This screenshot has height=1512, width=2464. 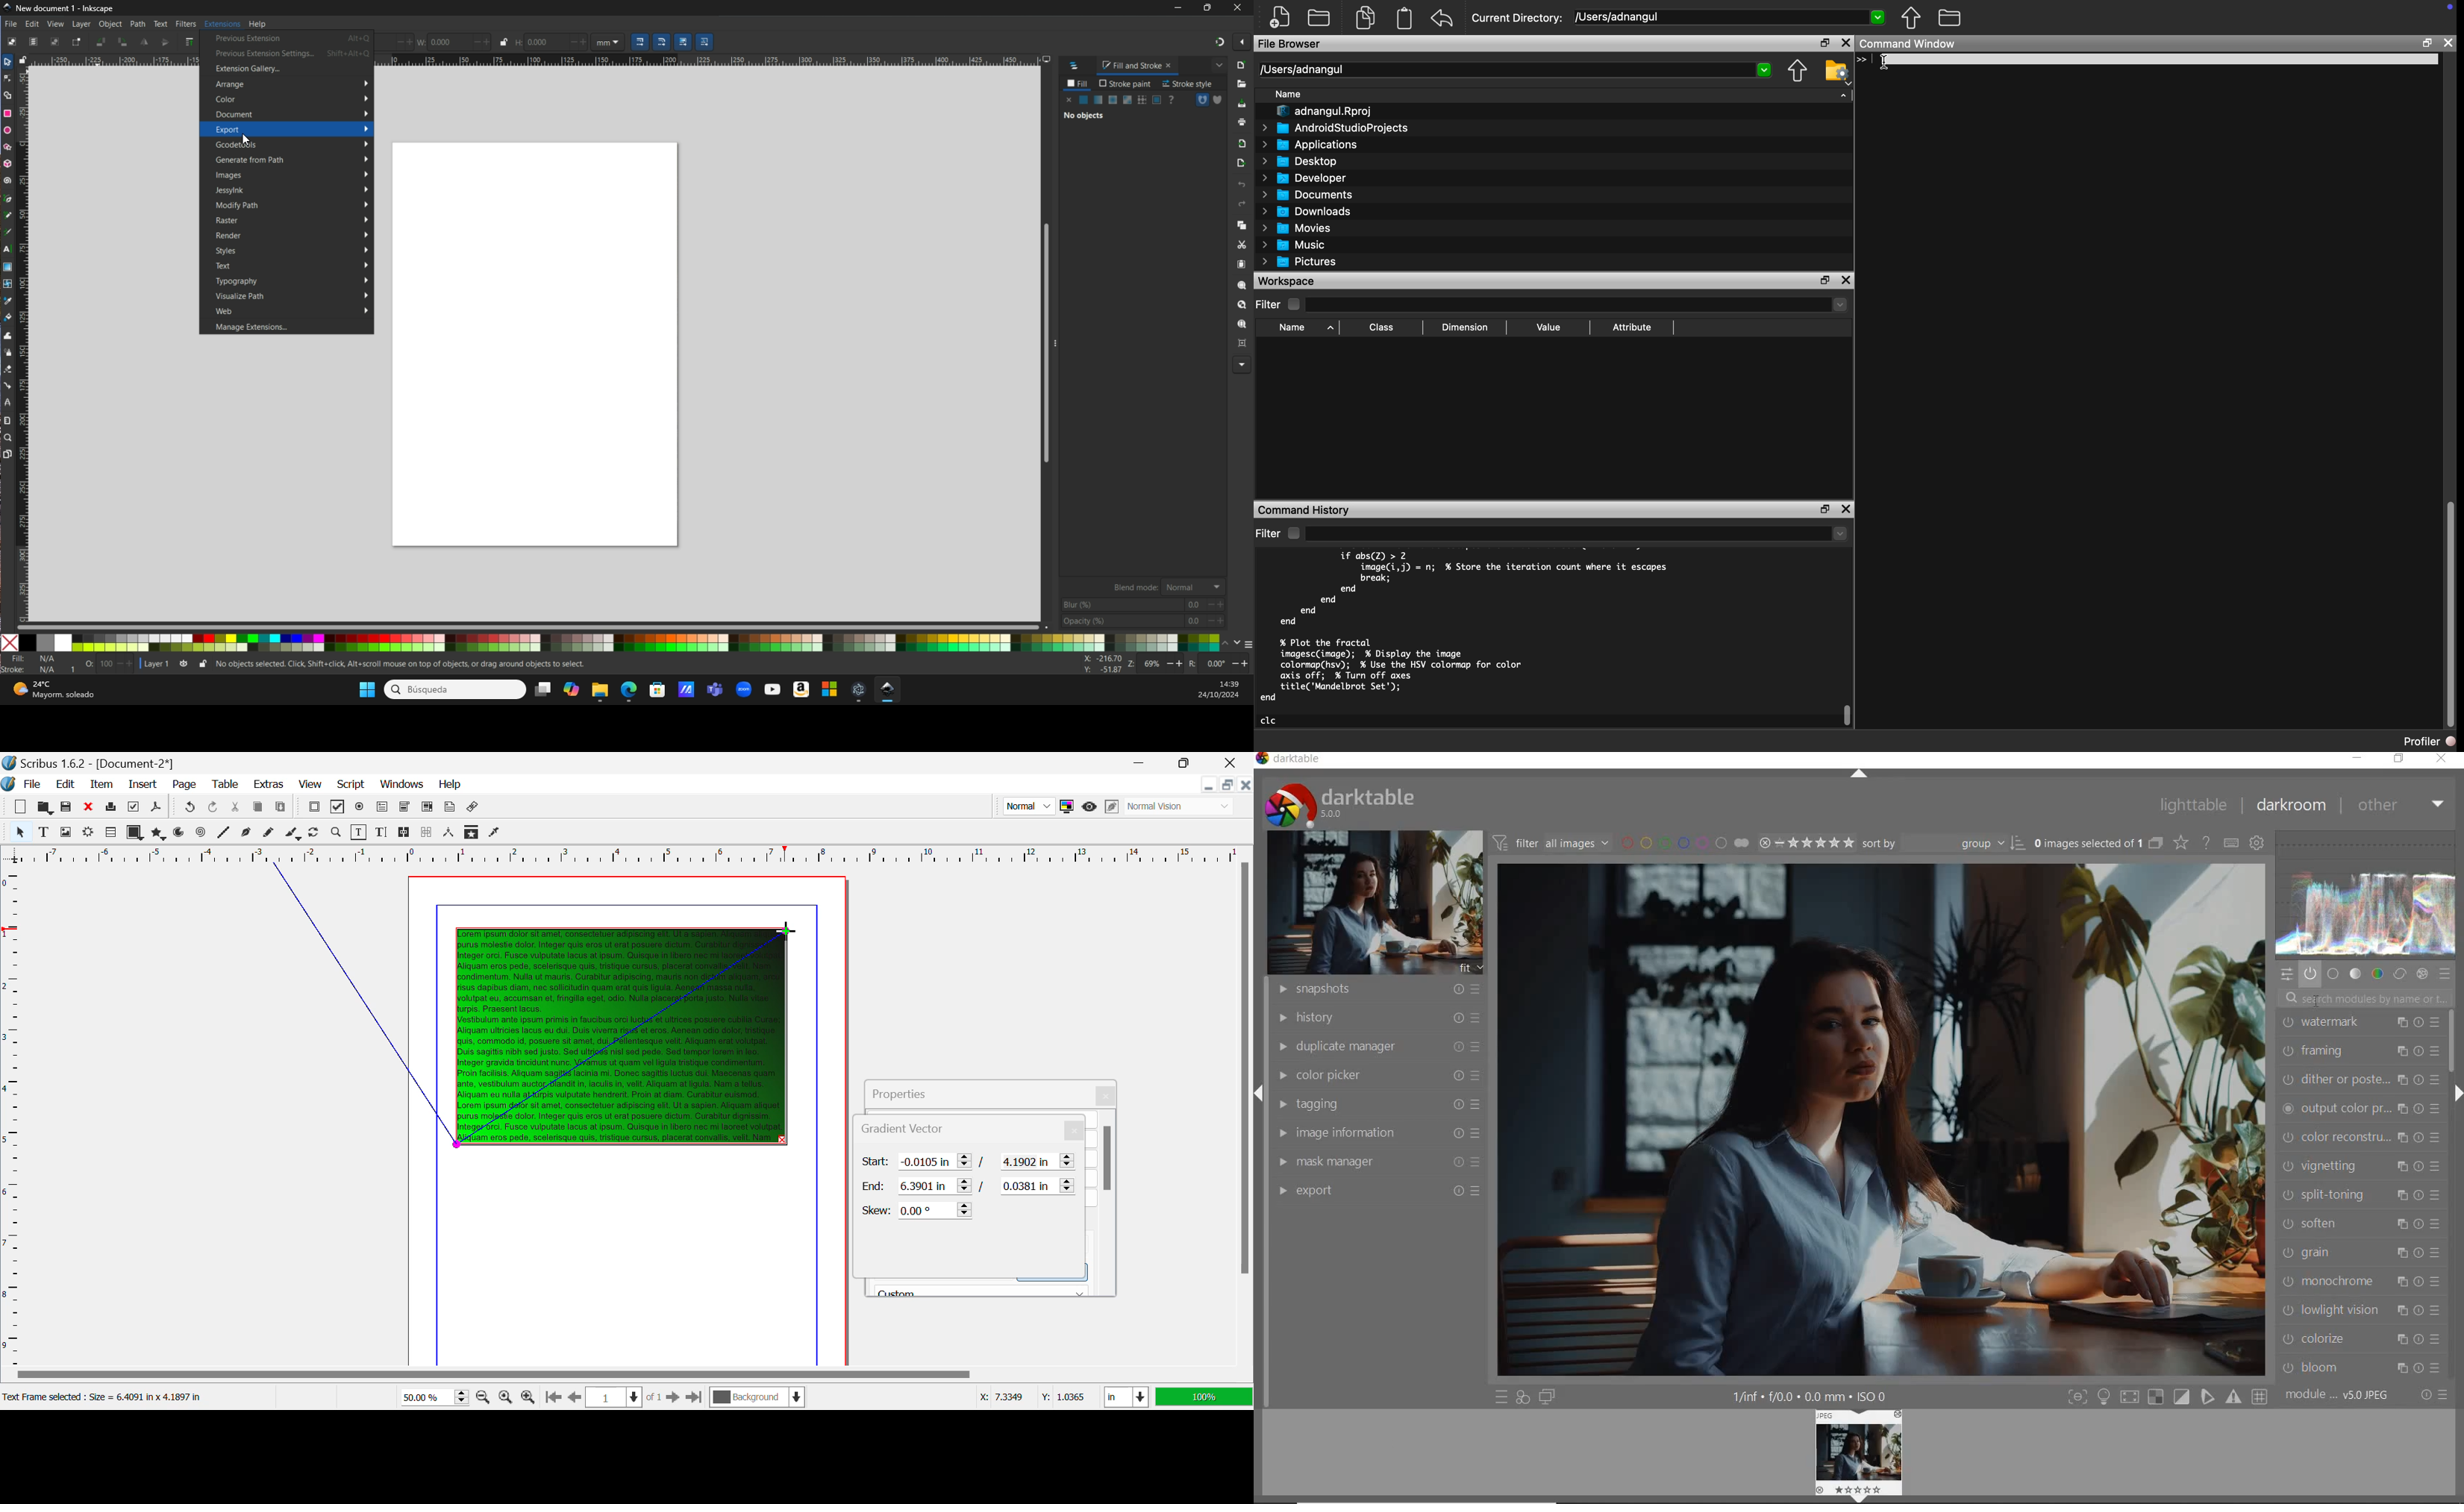 What do you see at coordinates (450, 834) in the screenshot?
I see `Measurements` at bounding box center [450, 834].